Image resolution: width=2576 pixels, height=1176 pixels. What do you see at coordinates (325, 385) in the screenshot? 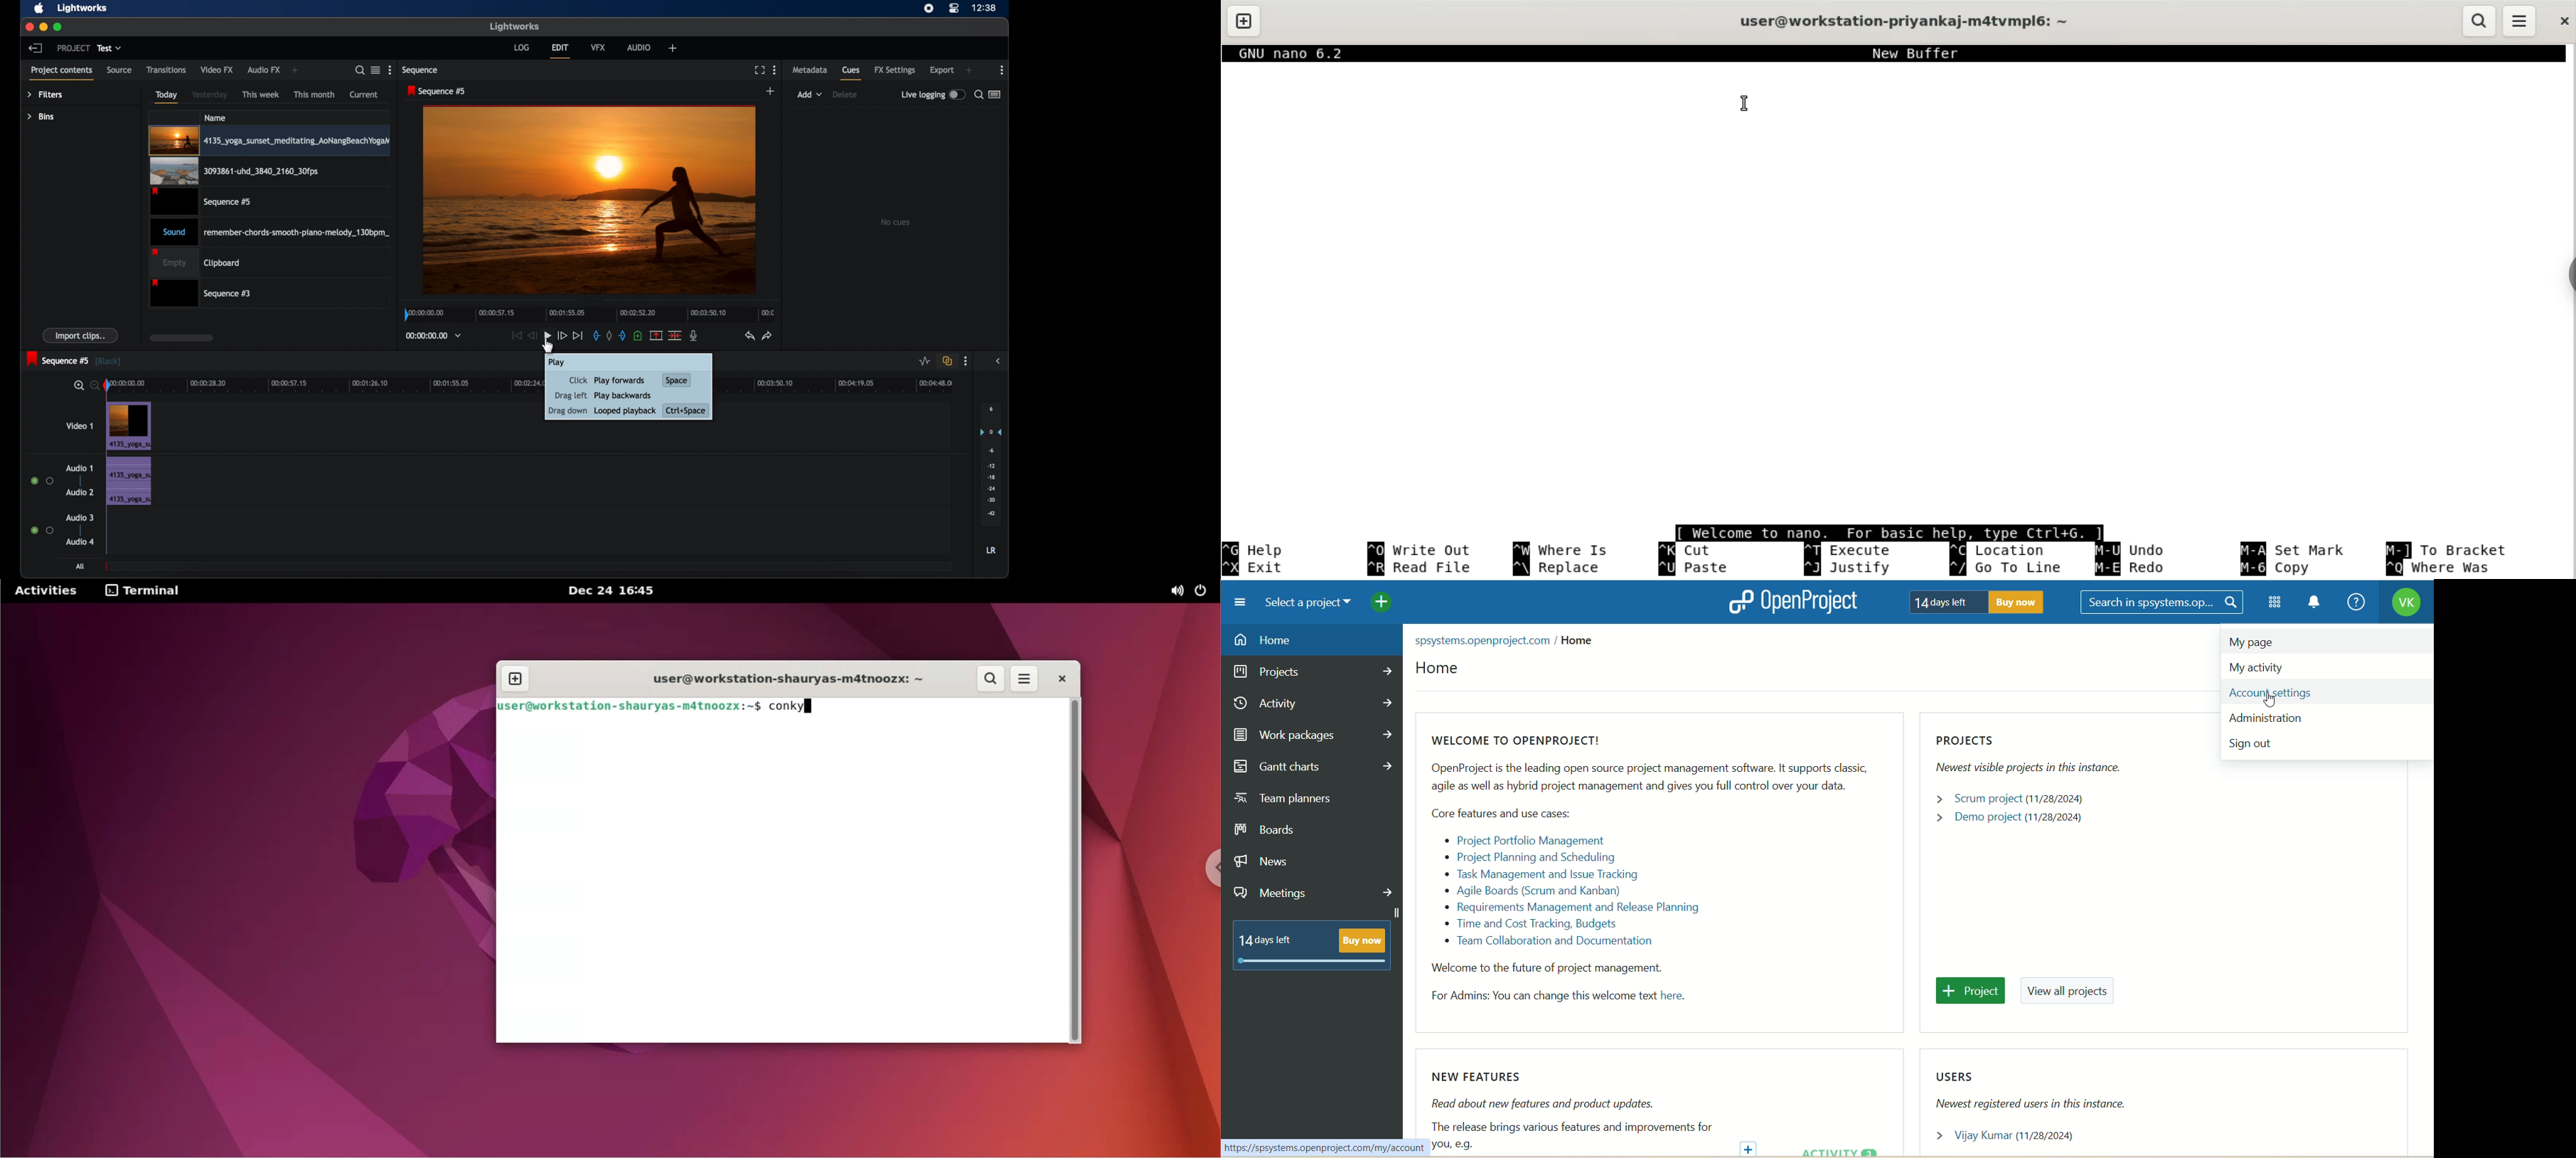
I see `timeline scale` at bounding box center [325, 385].